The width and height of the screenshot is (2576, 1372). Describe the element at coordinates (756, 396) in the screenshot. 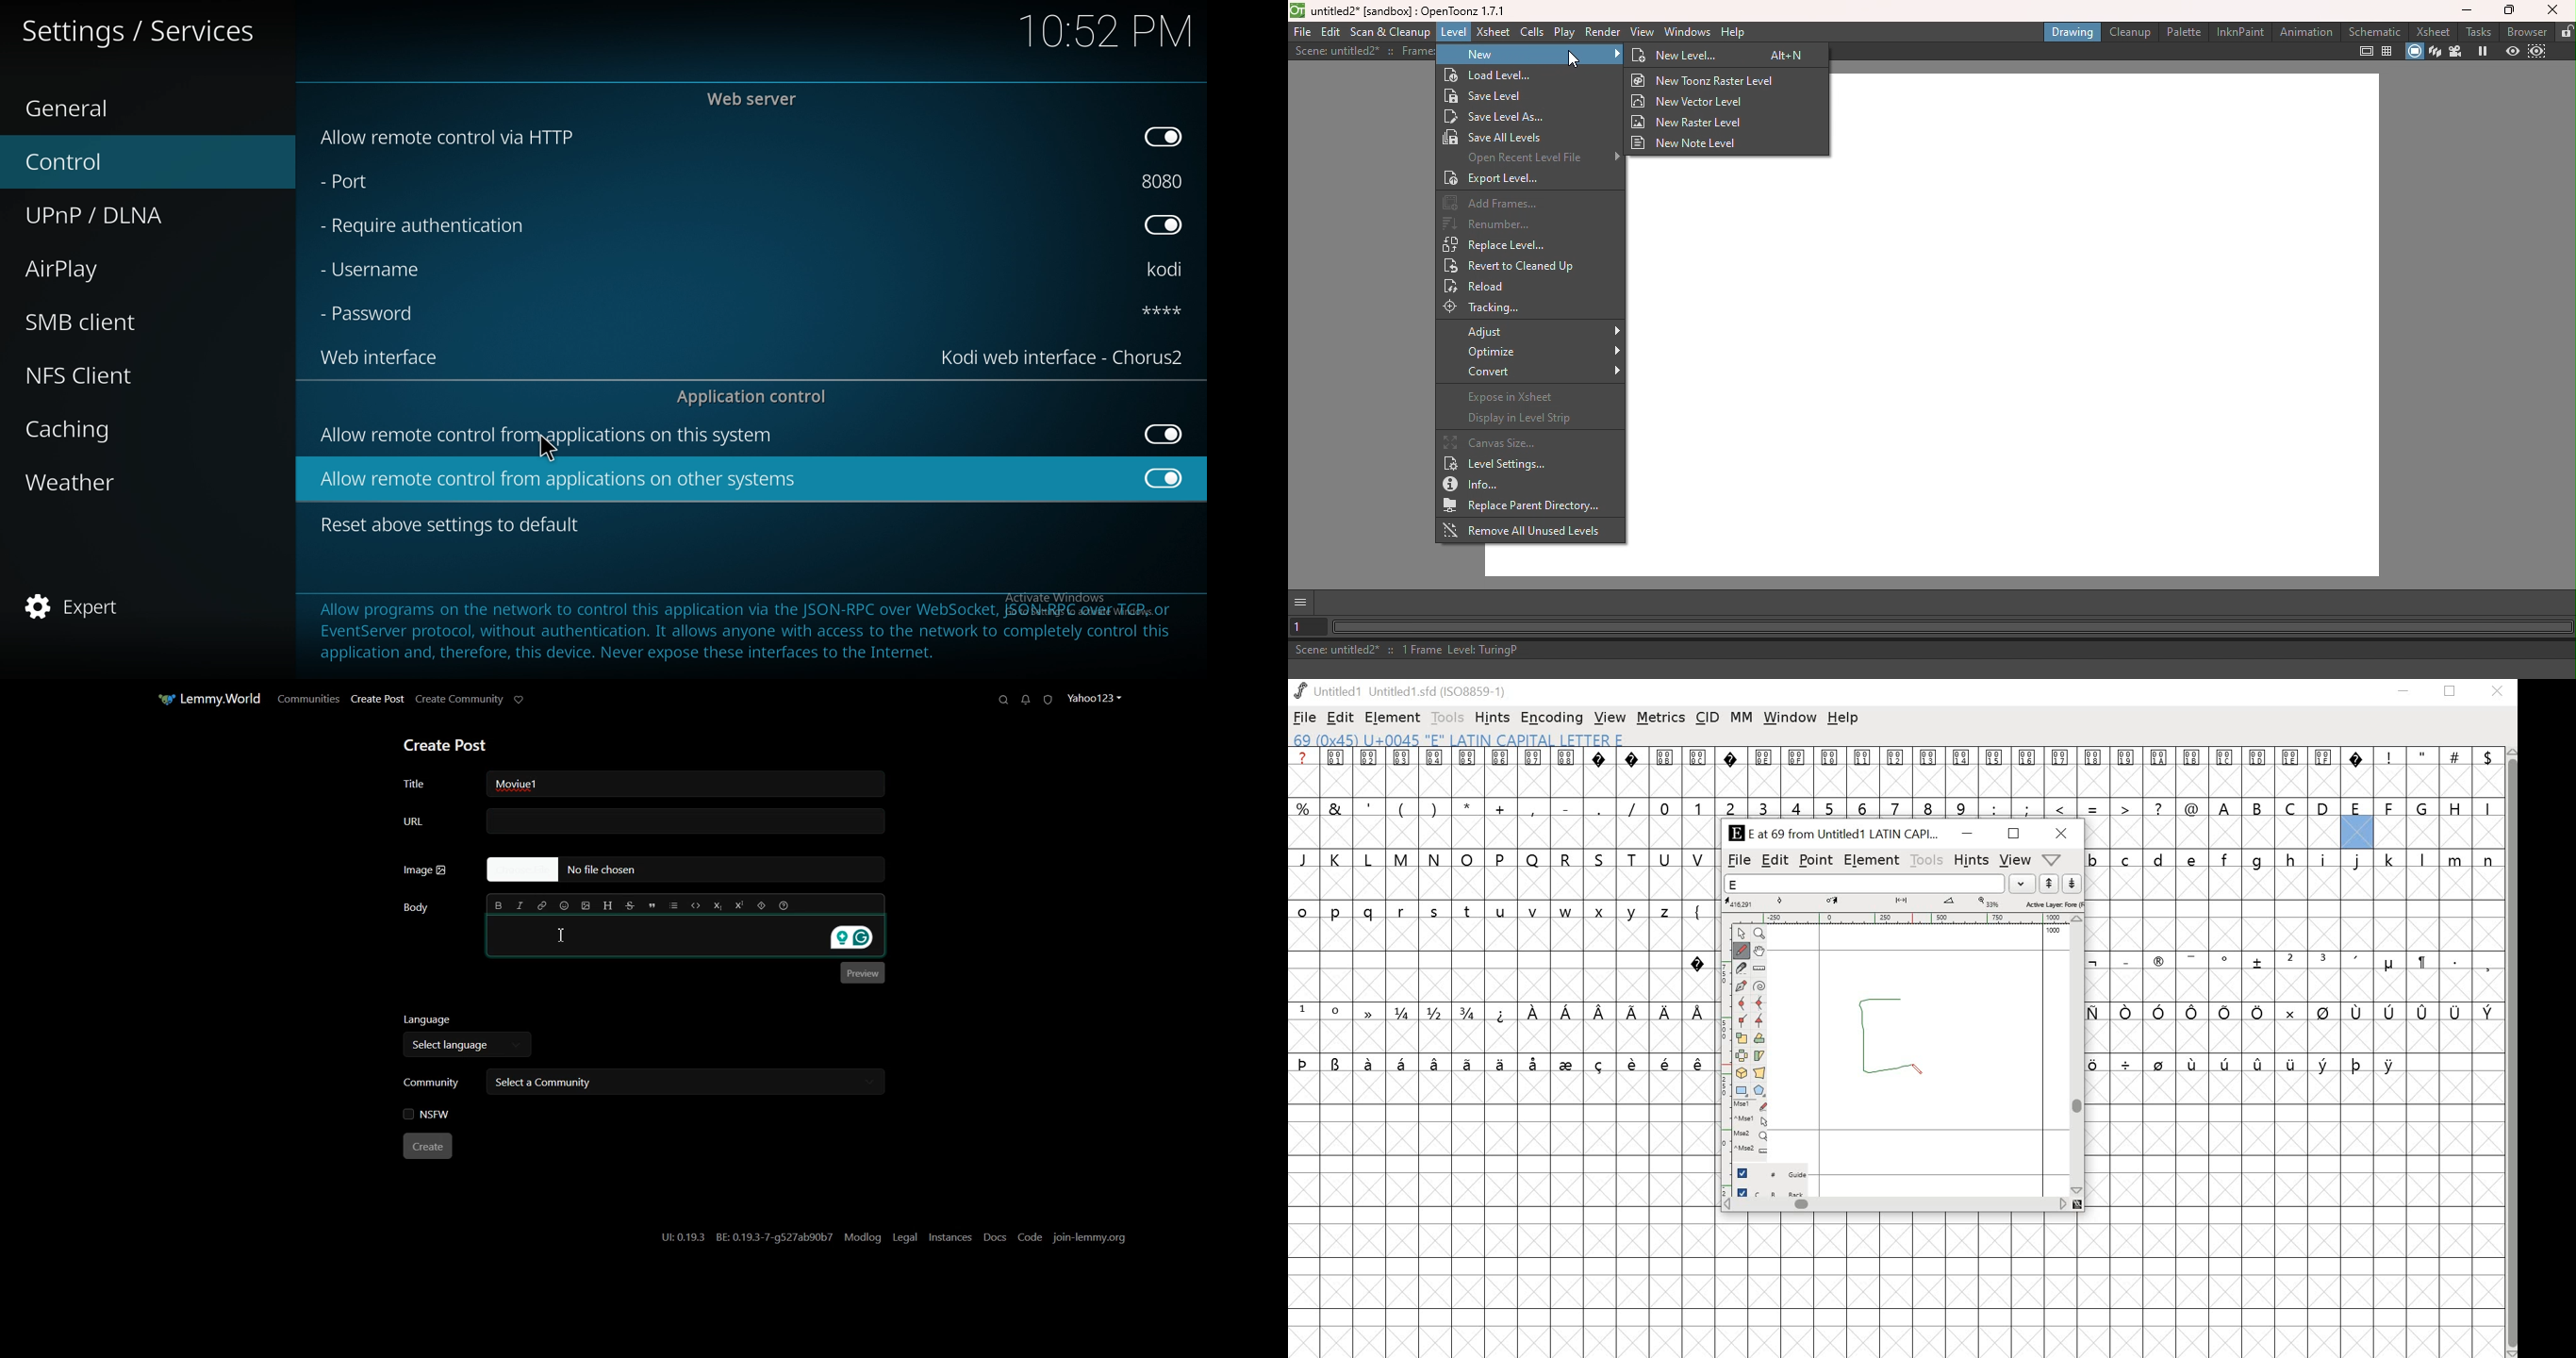

I see `application control` at that location.